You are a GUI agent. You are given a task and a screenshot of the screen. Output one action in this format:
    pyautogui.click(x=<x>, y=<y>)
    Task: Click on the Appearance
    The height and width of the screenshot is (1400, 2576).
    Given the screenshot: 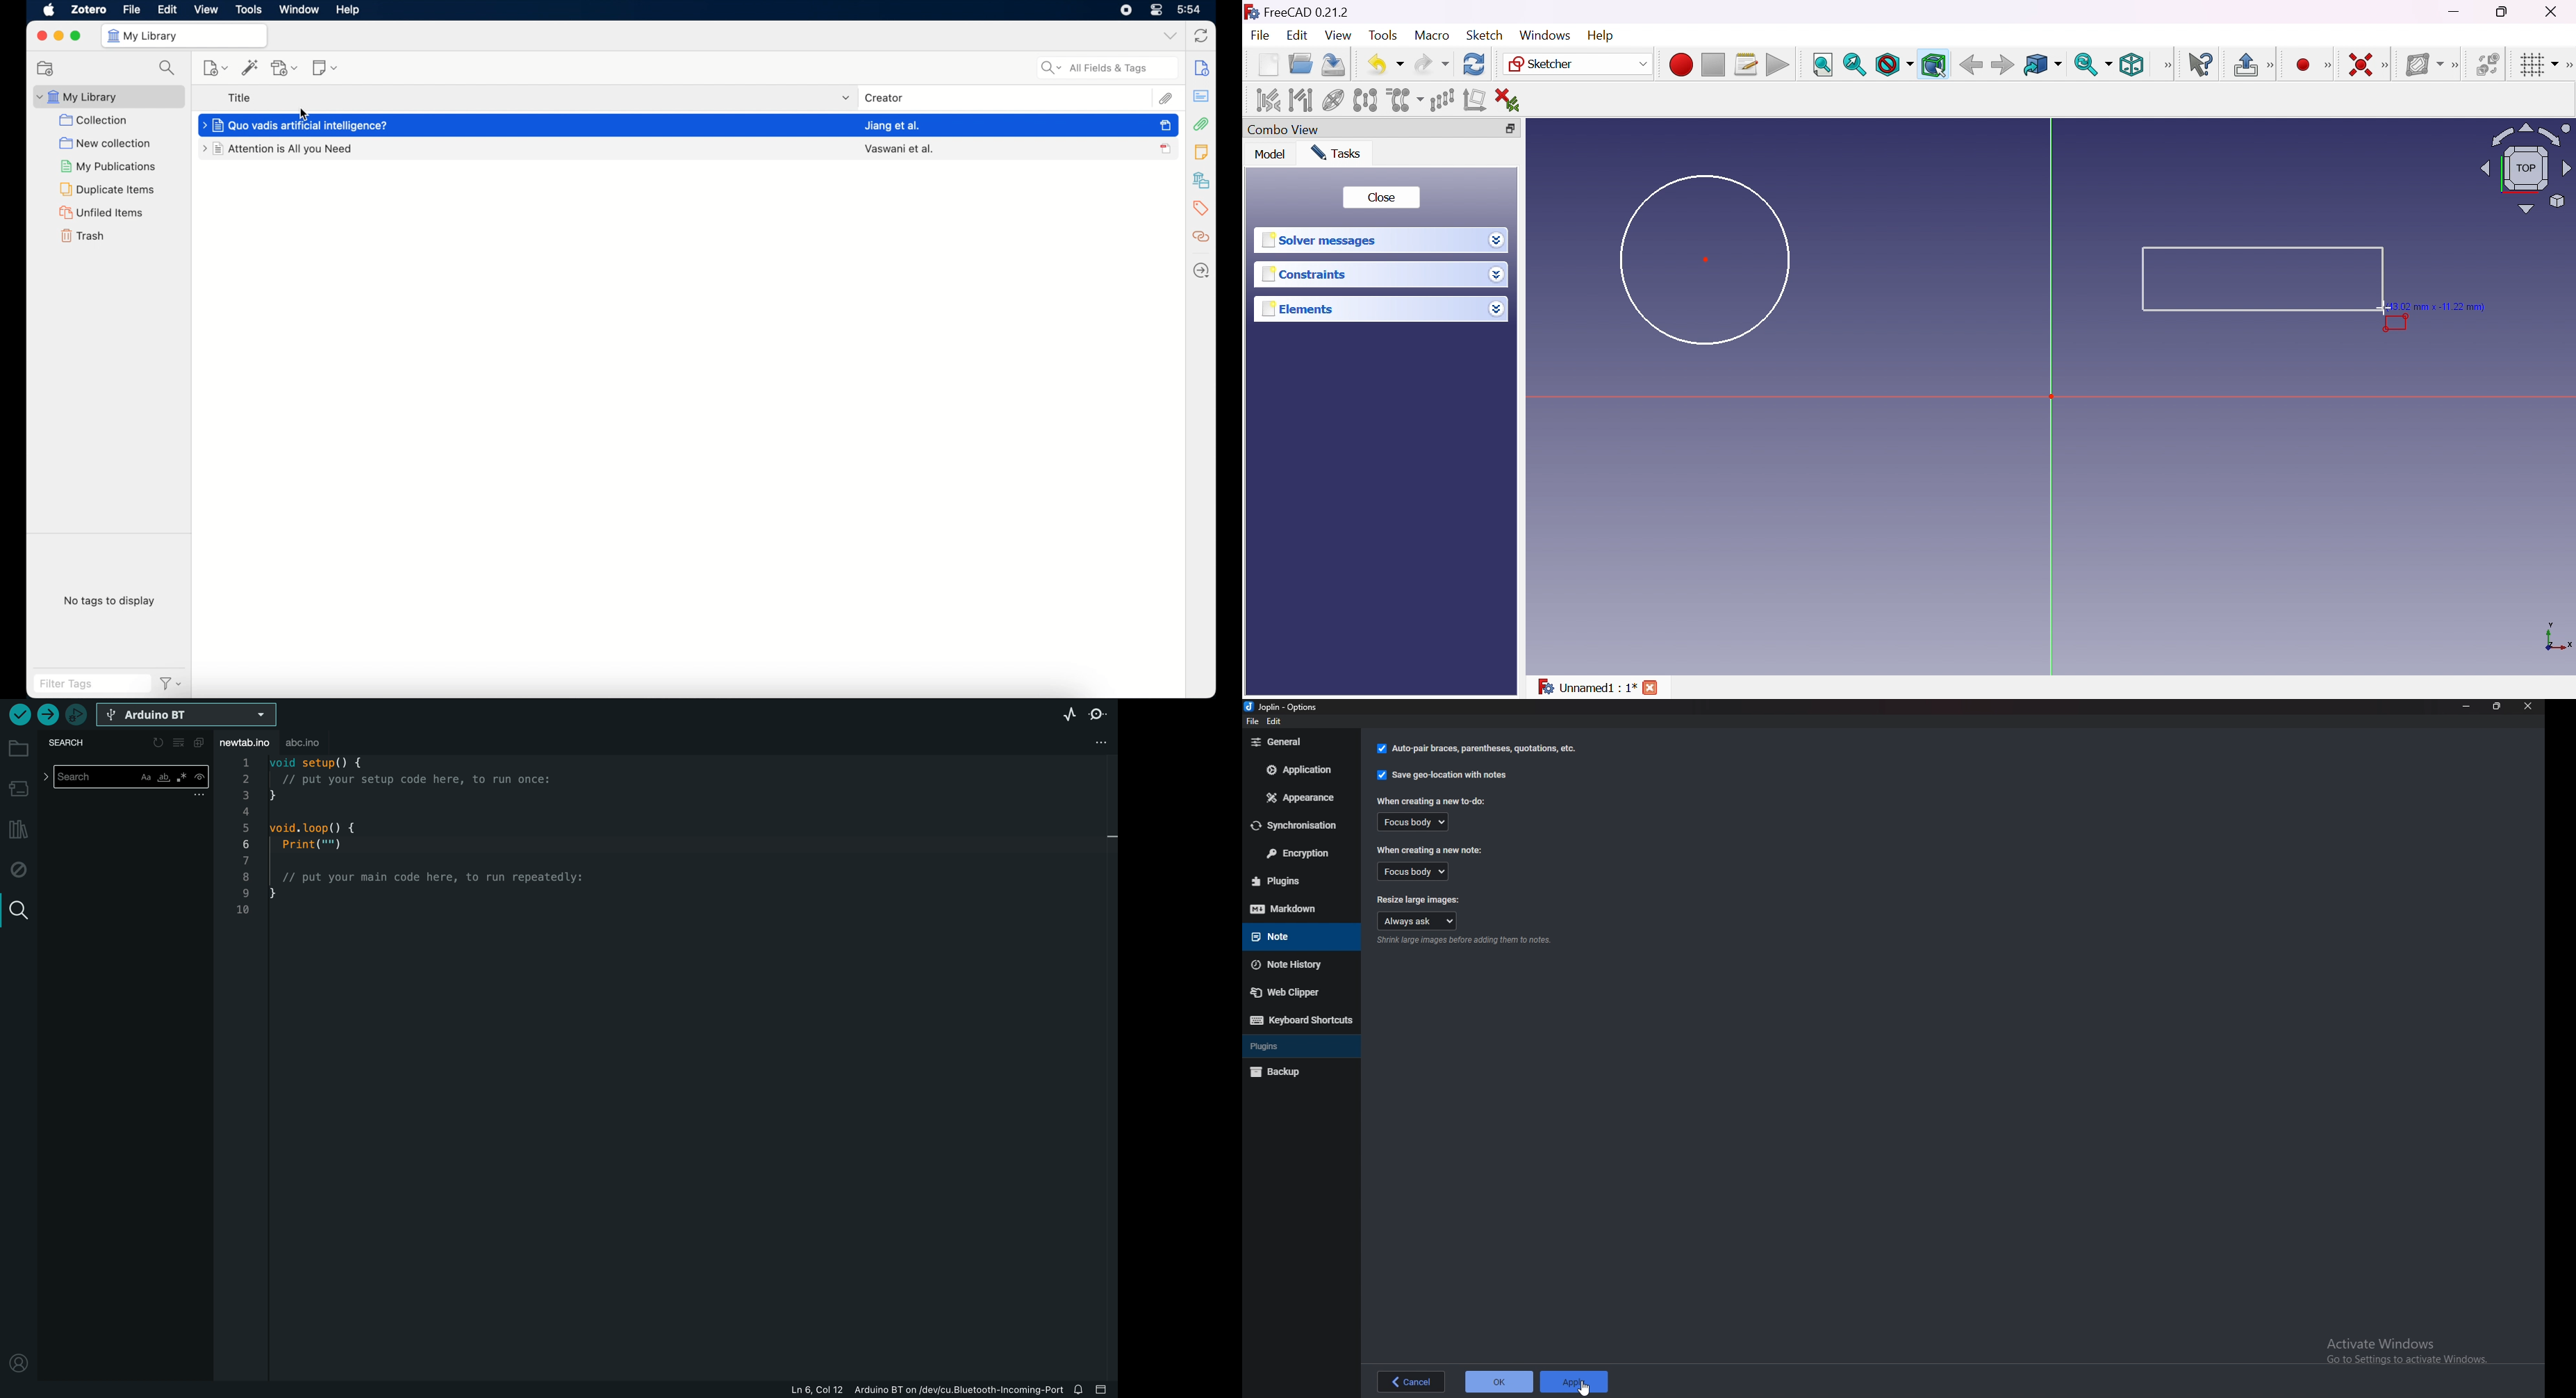 What is the action you would take?
    pyautogui.click(x=1304, y=797)
    